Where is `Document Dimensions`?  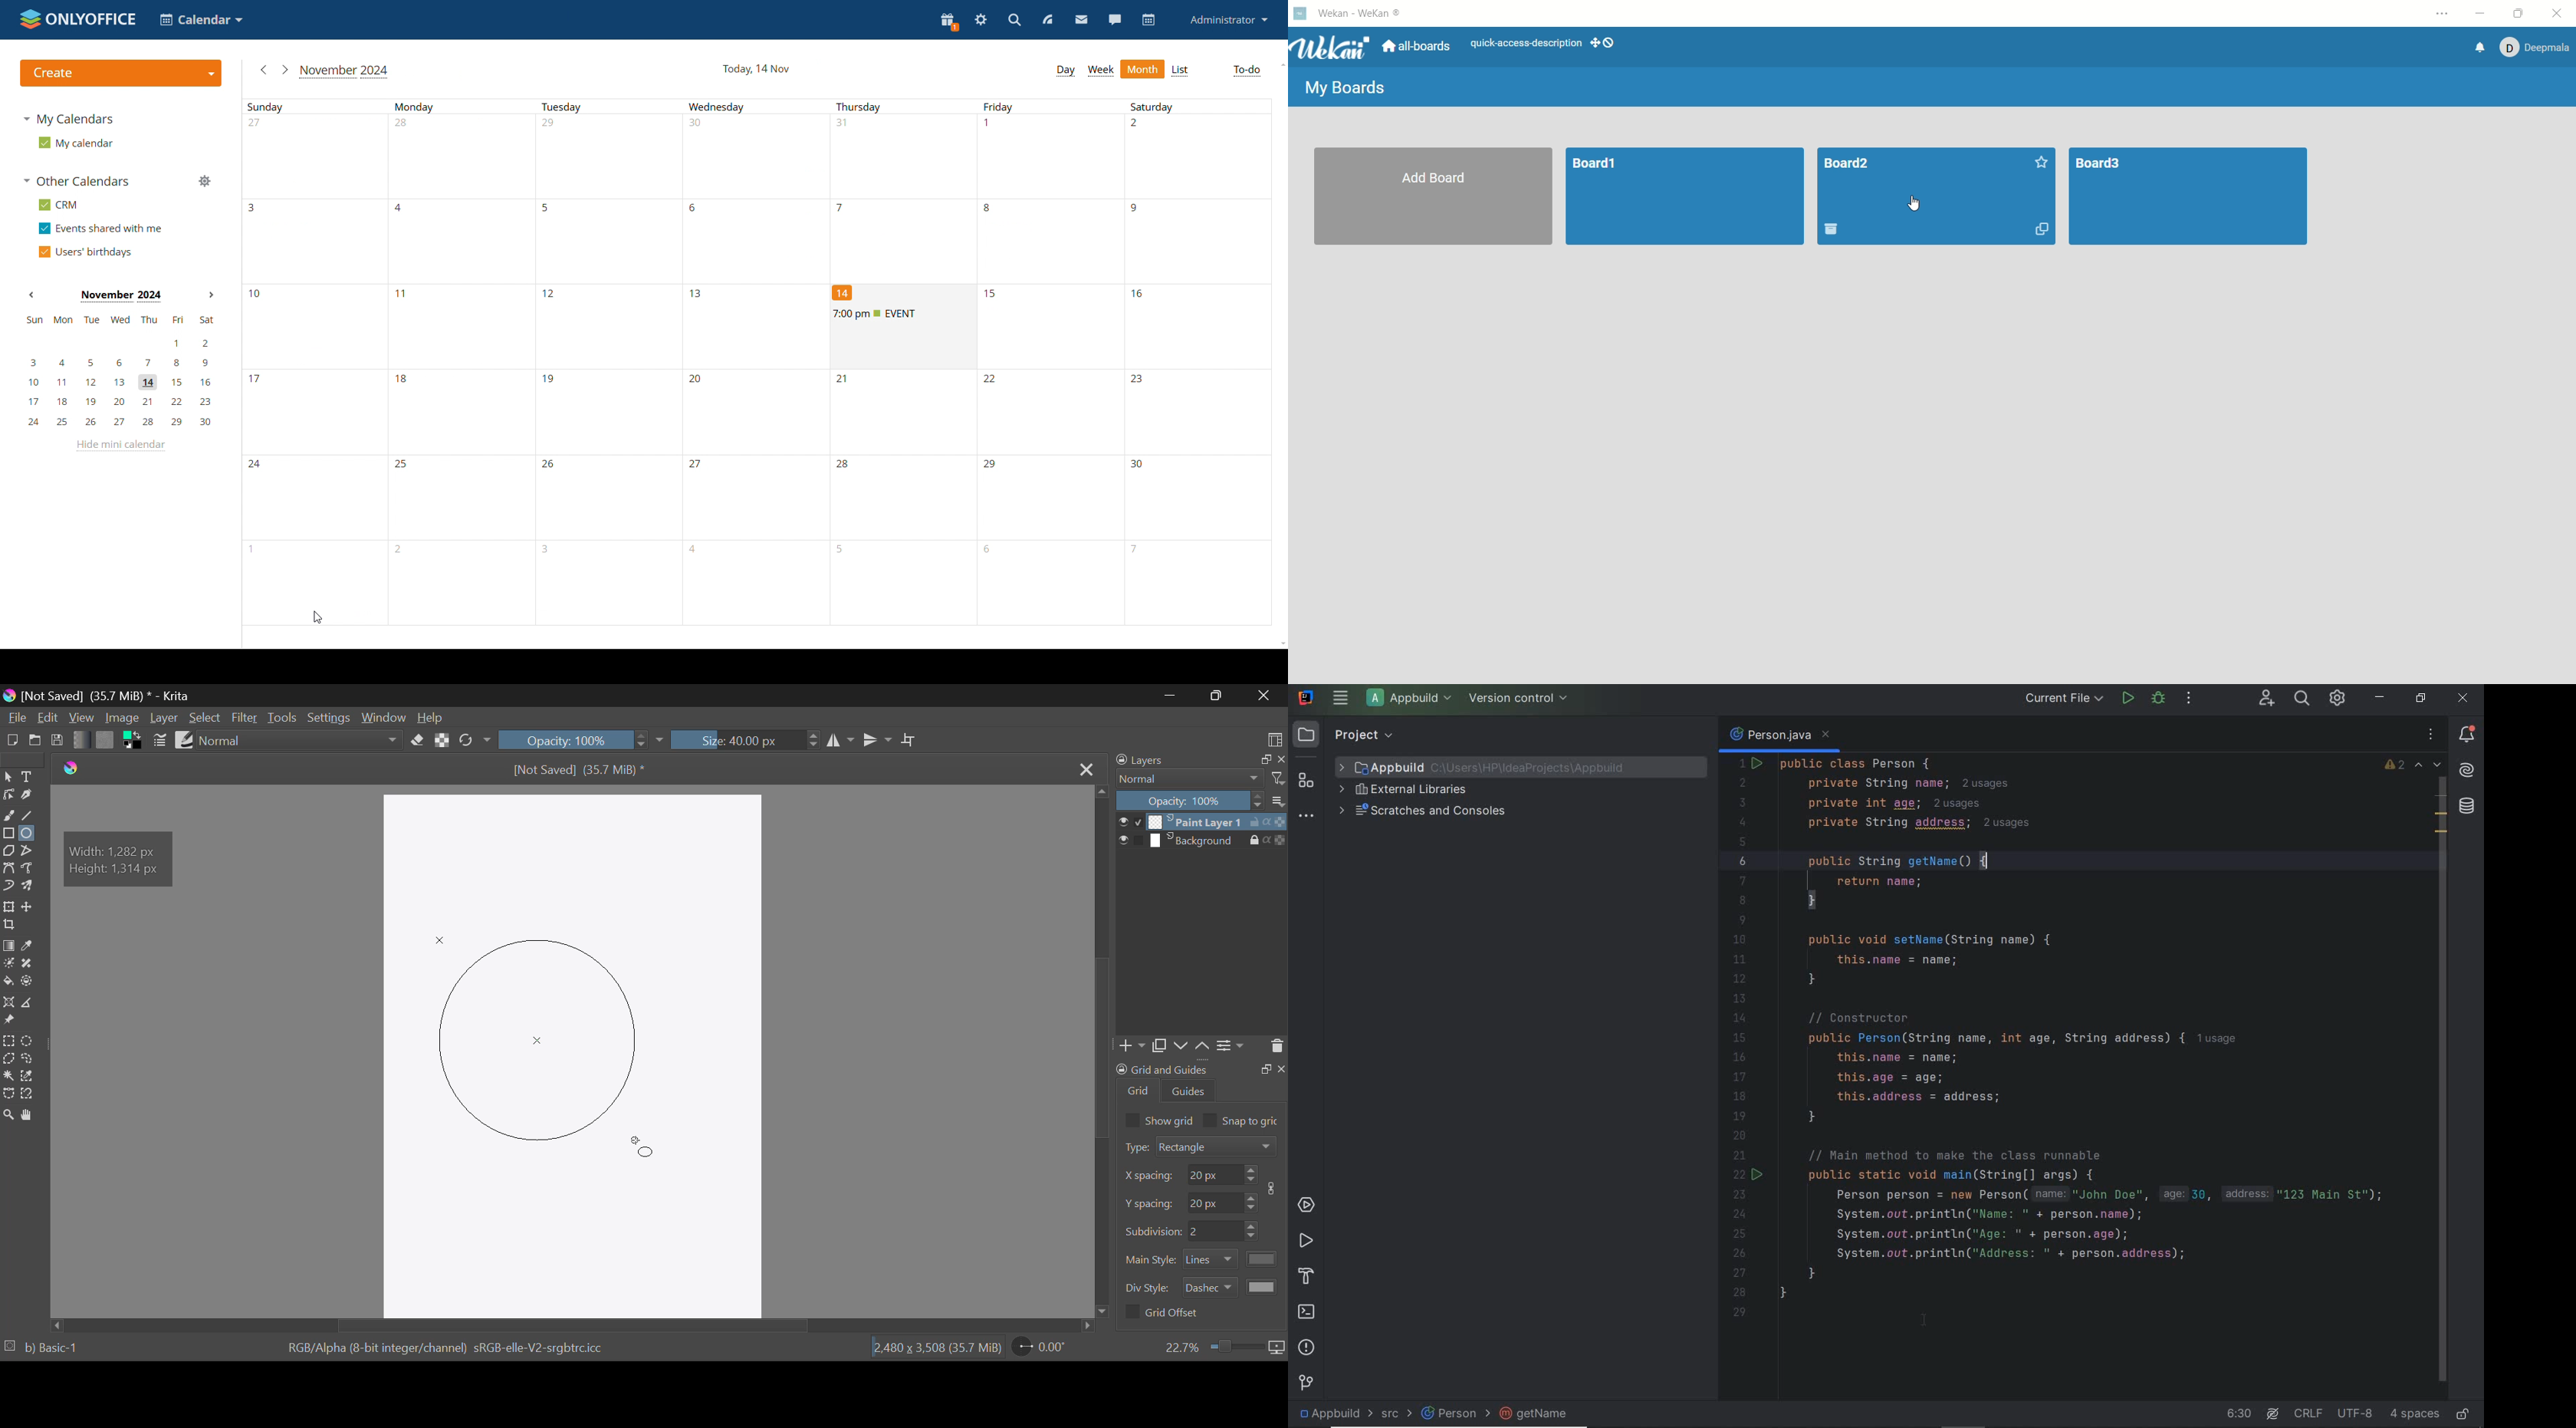
Document Dimensions is located at coordinates (934, 1349).